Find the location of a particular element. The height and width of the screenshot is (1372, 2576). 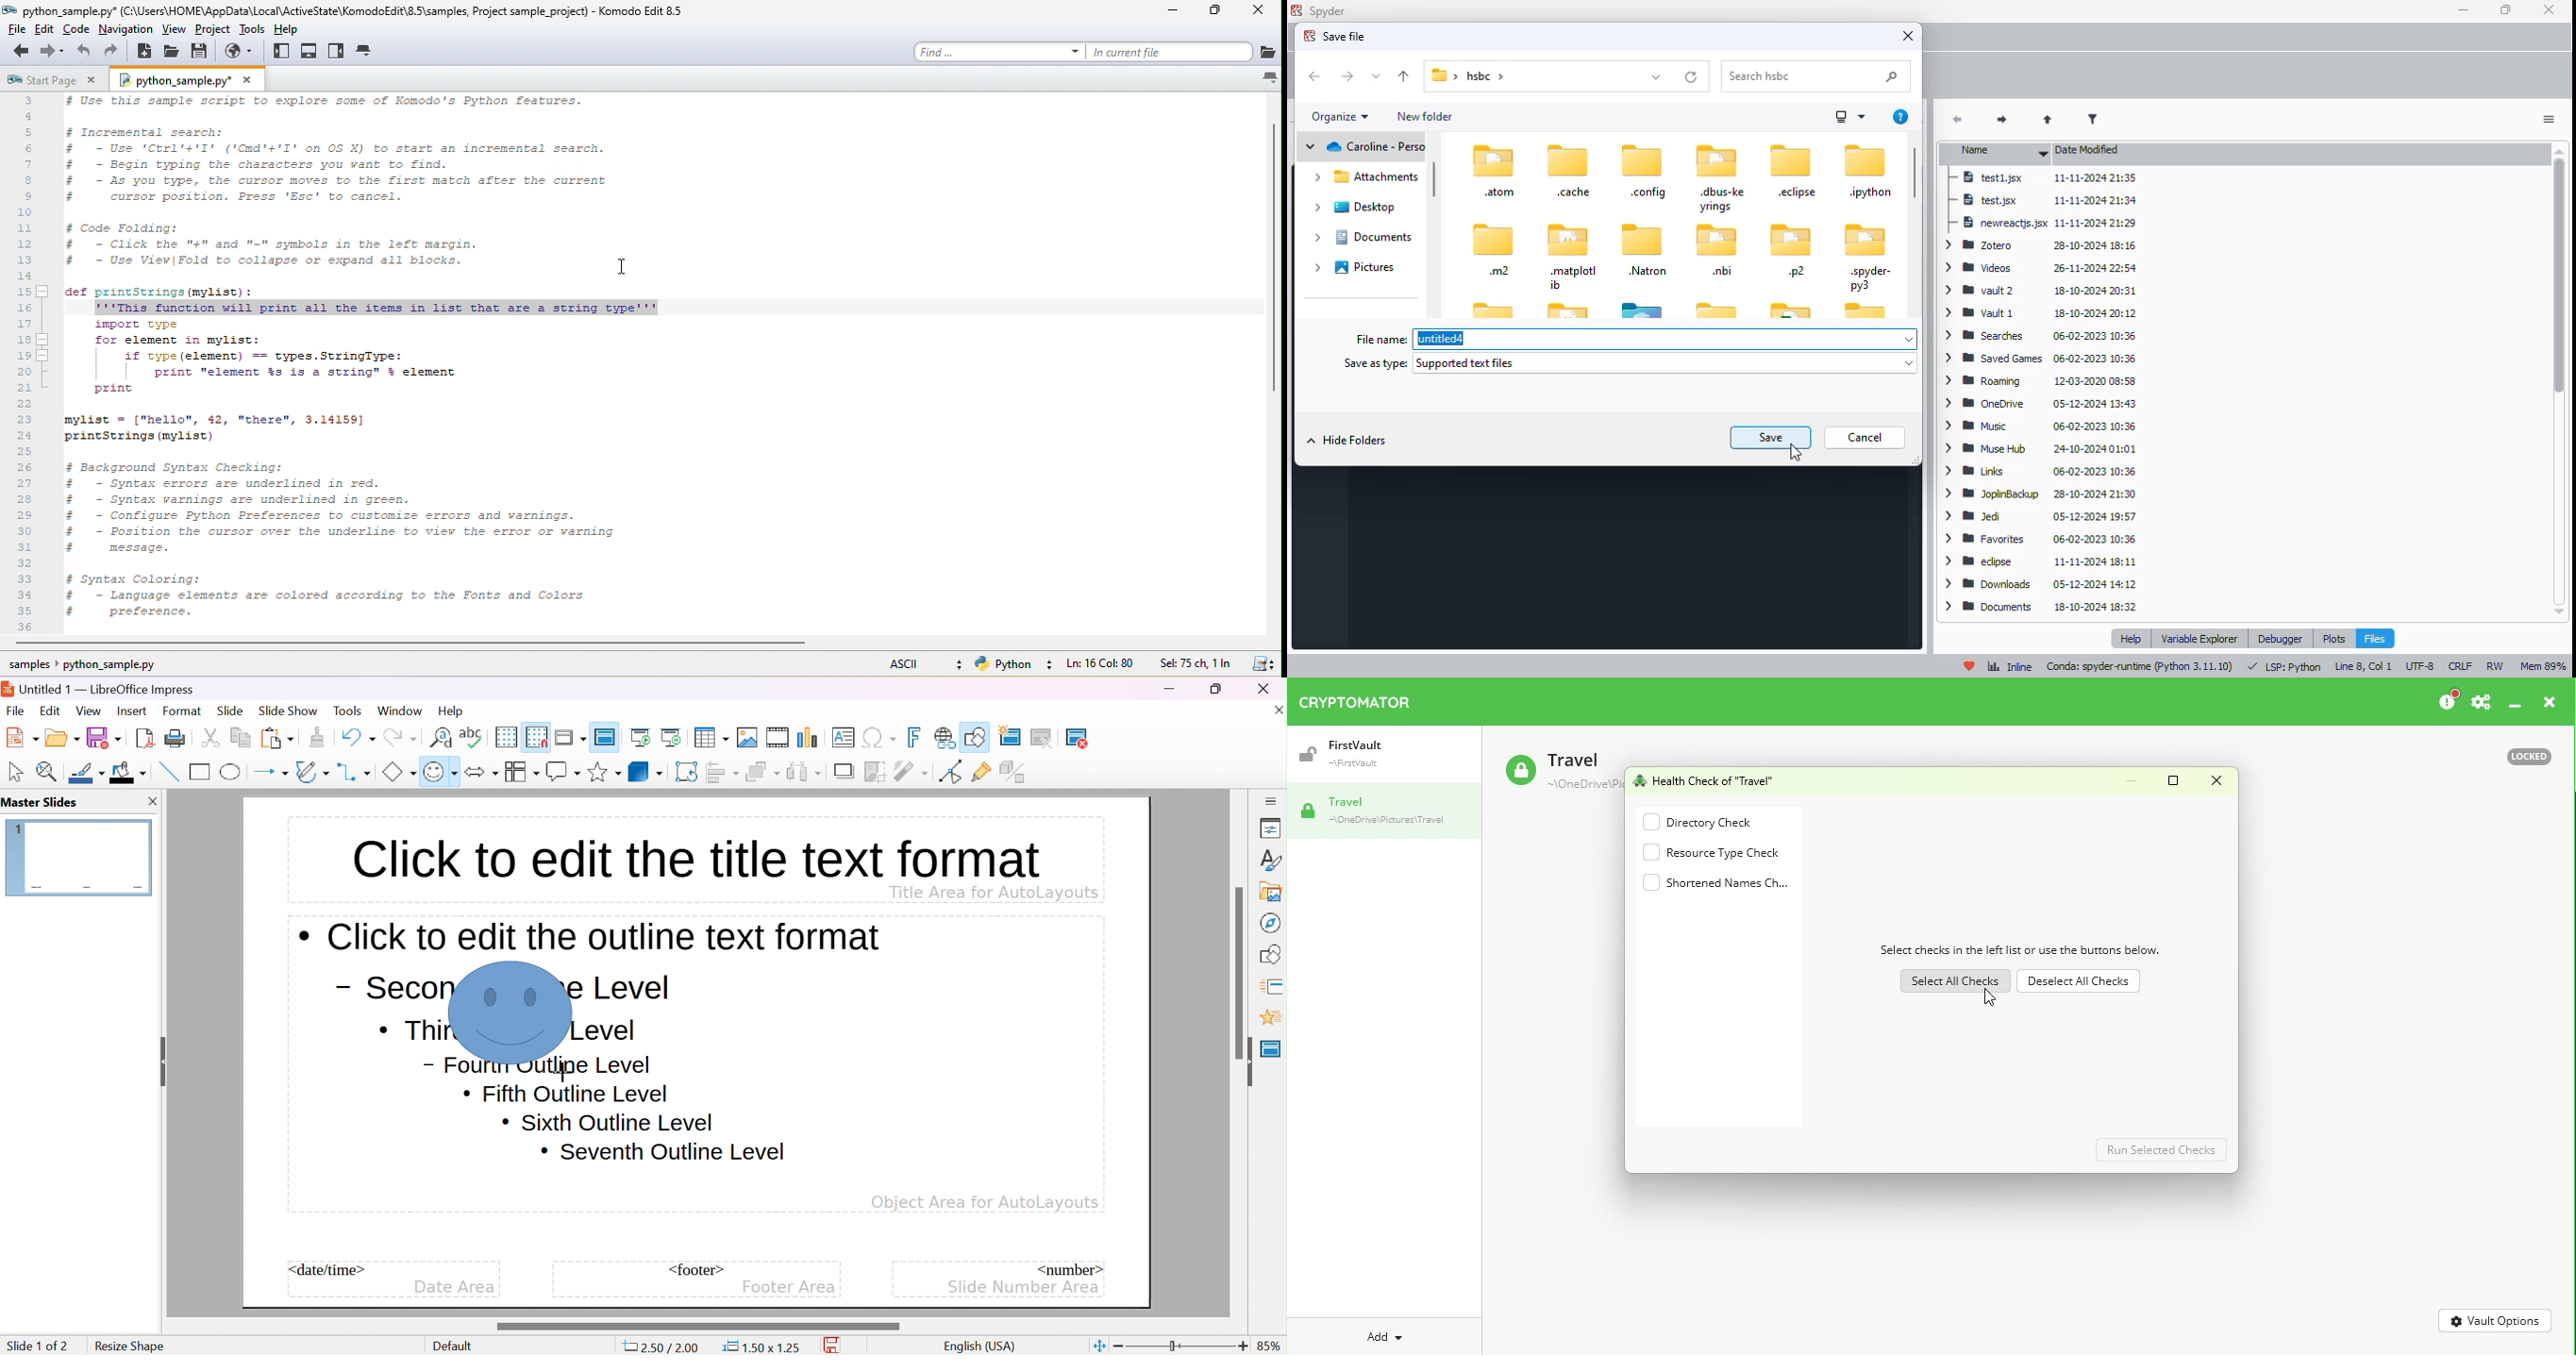

crop image is located at coordinates (876, 772).